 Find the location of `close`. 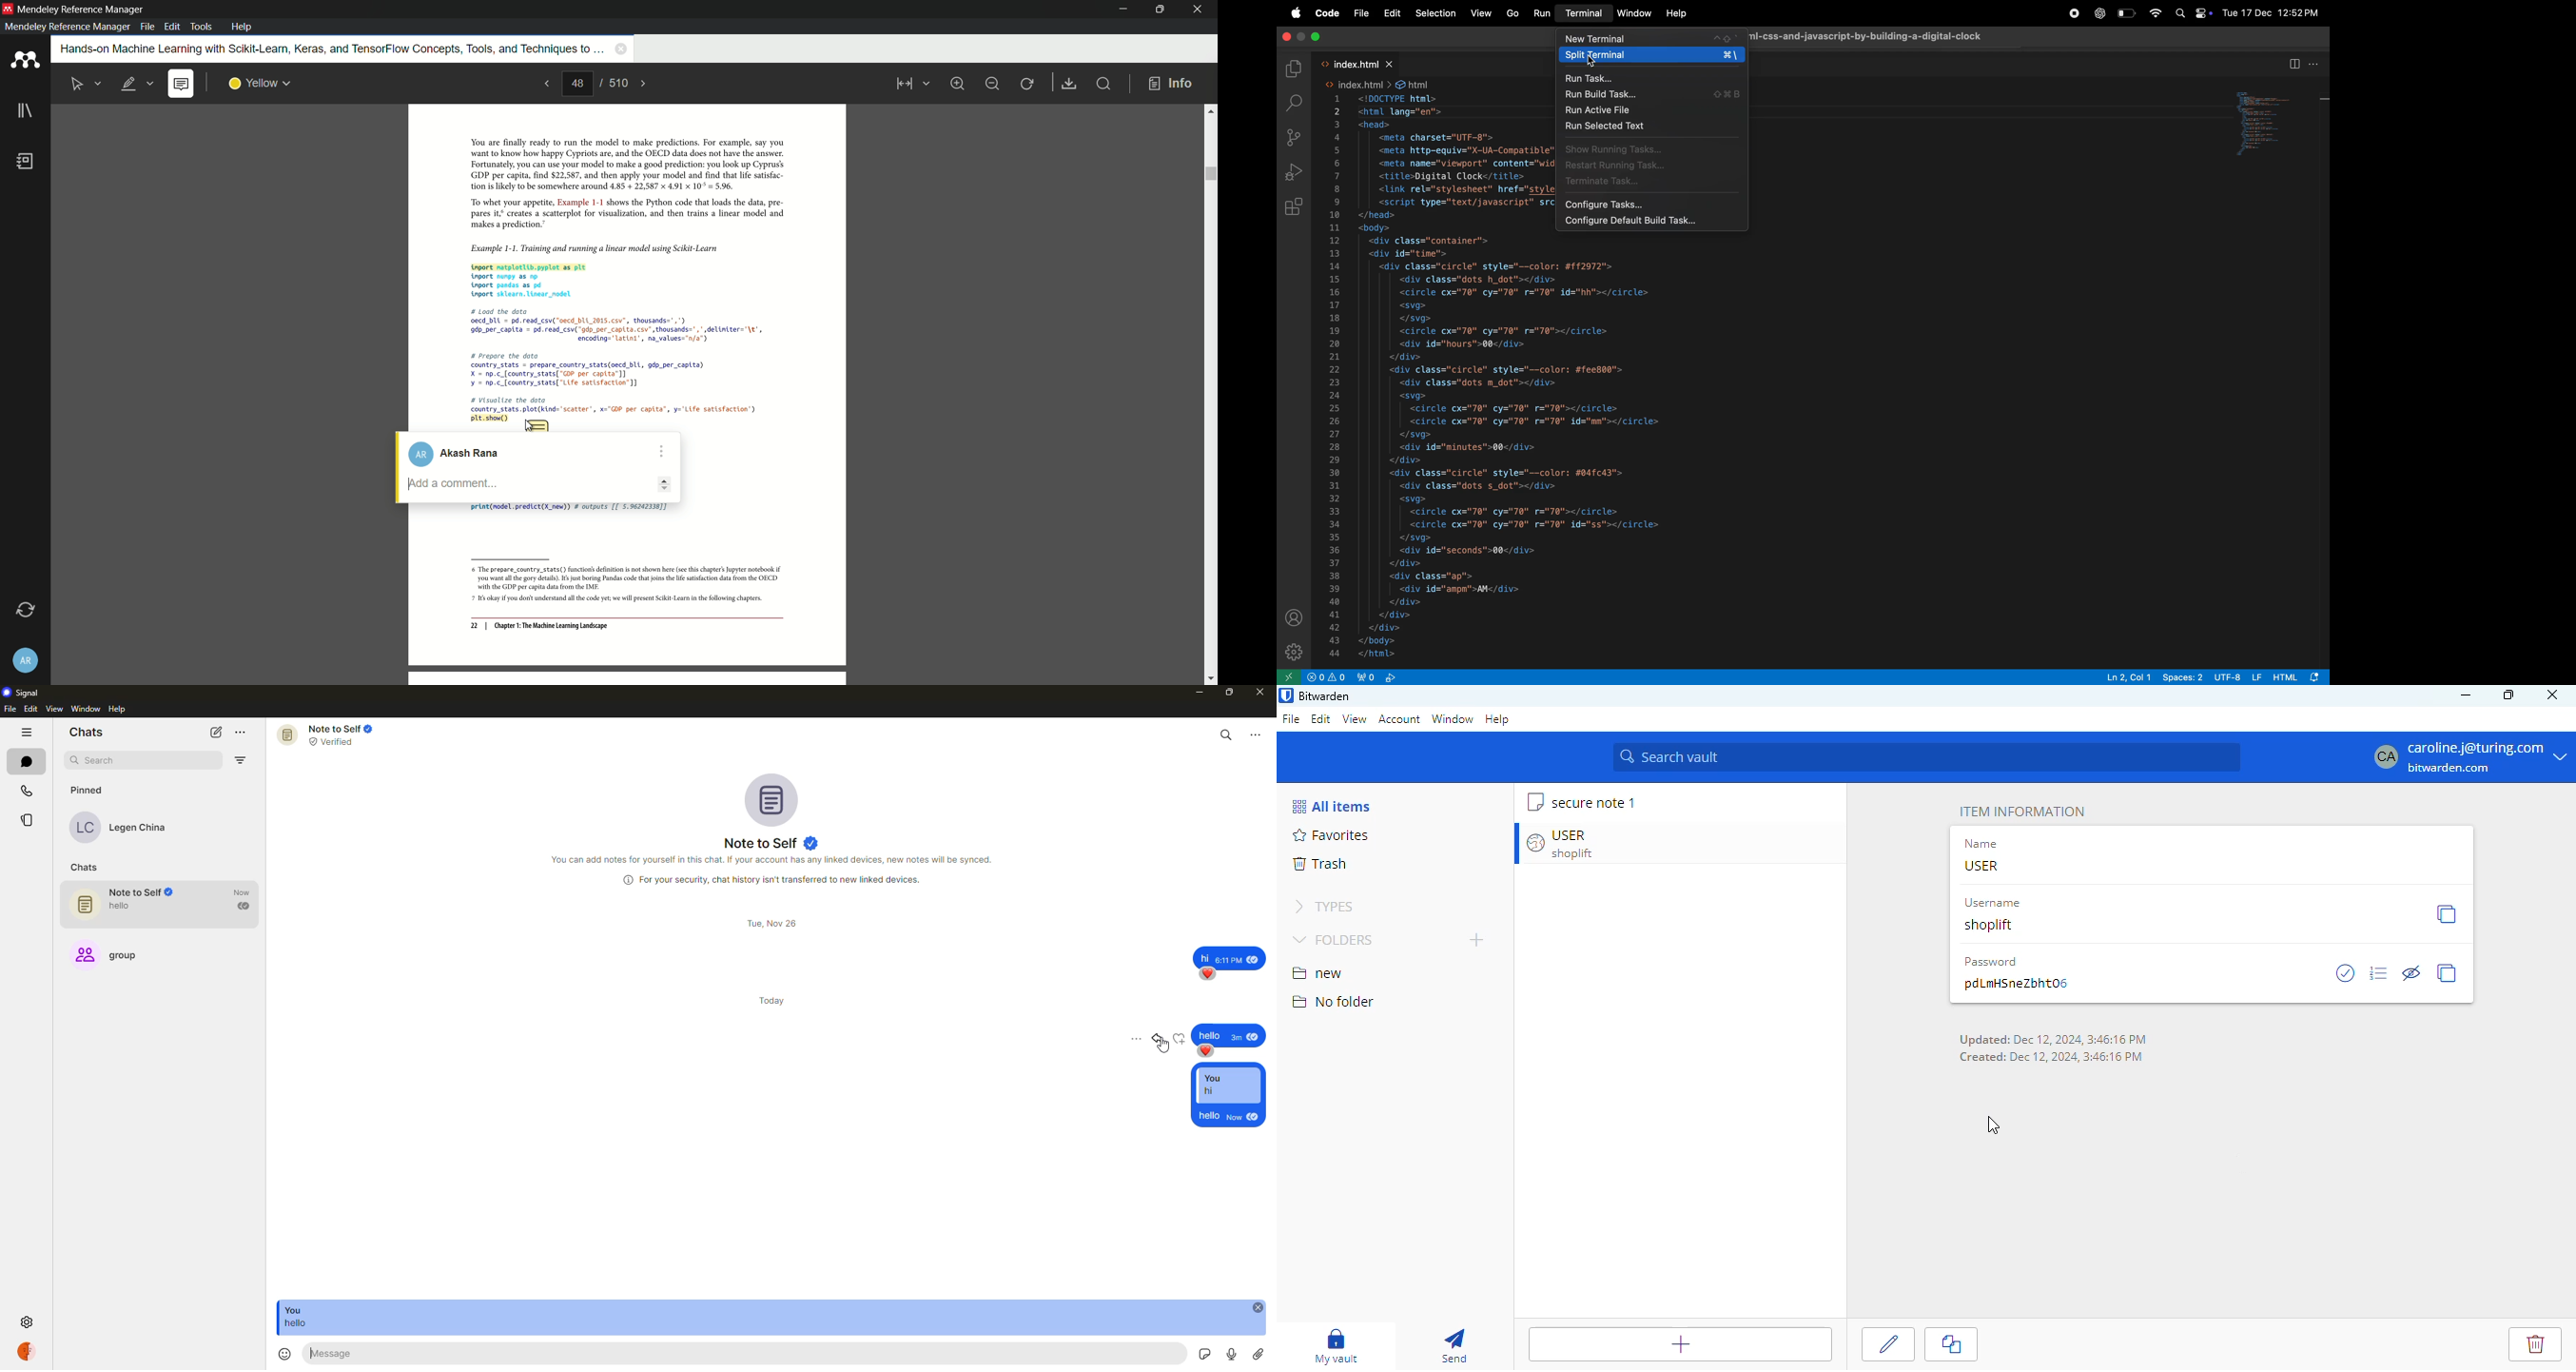

close is located at coordinates (1261, 692).